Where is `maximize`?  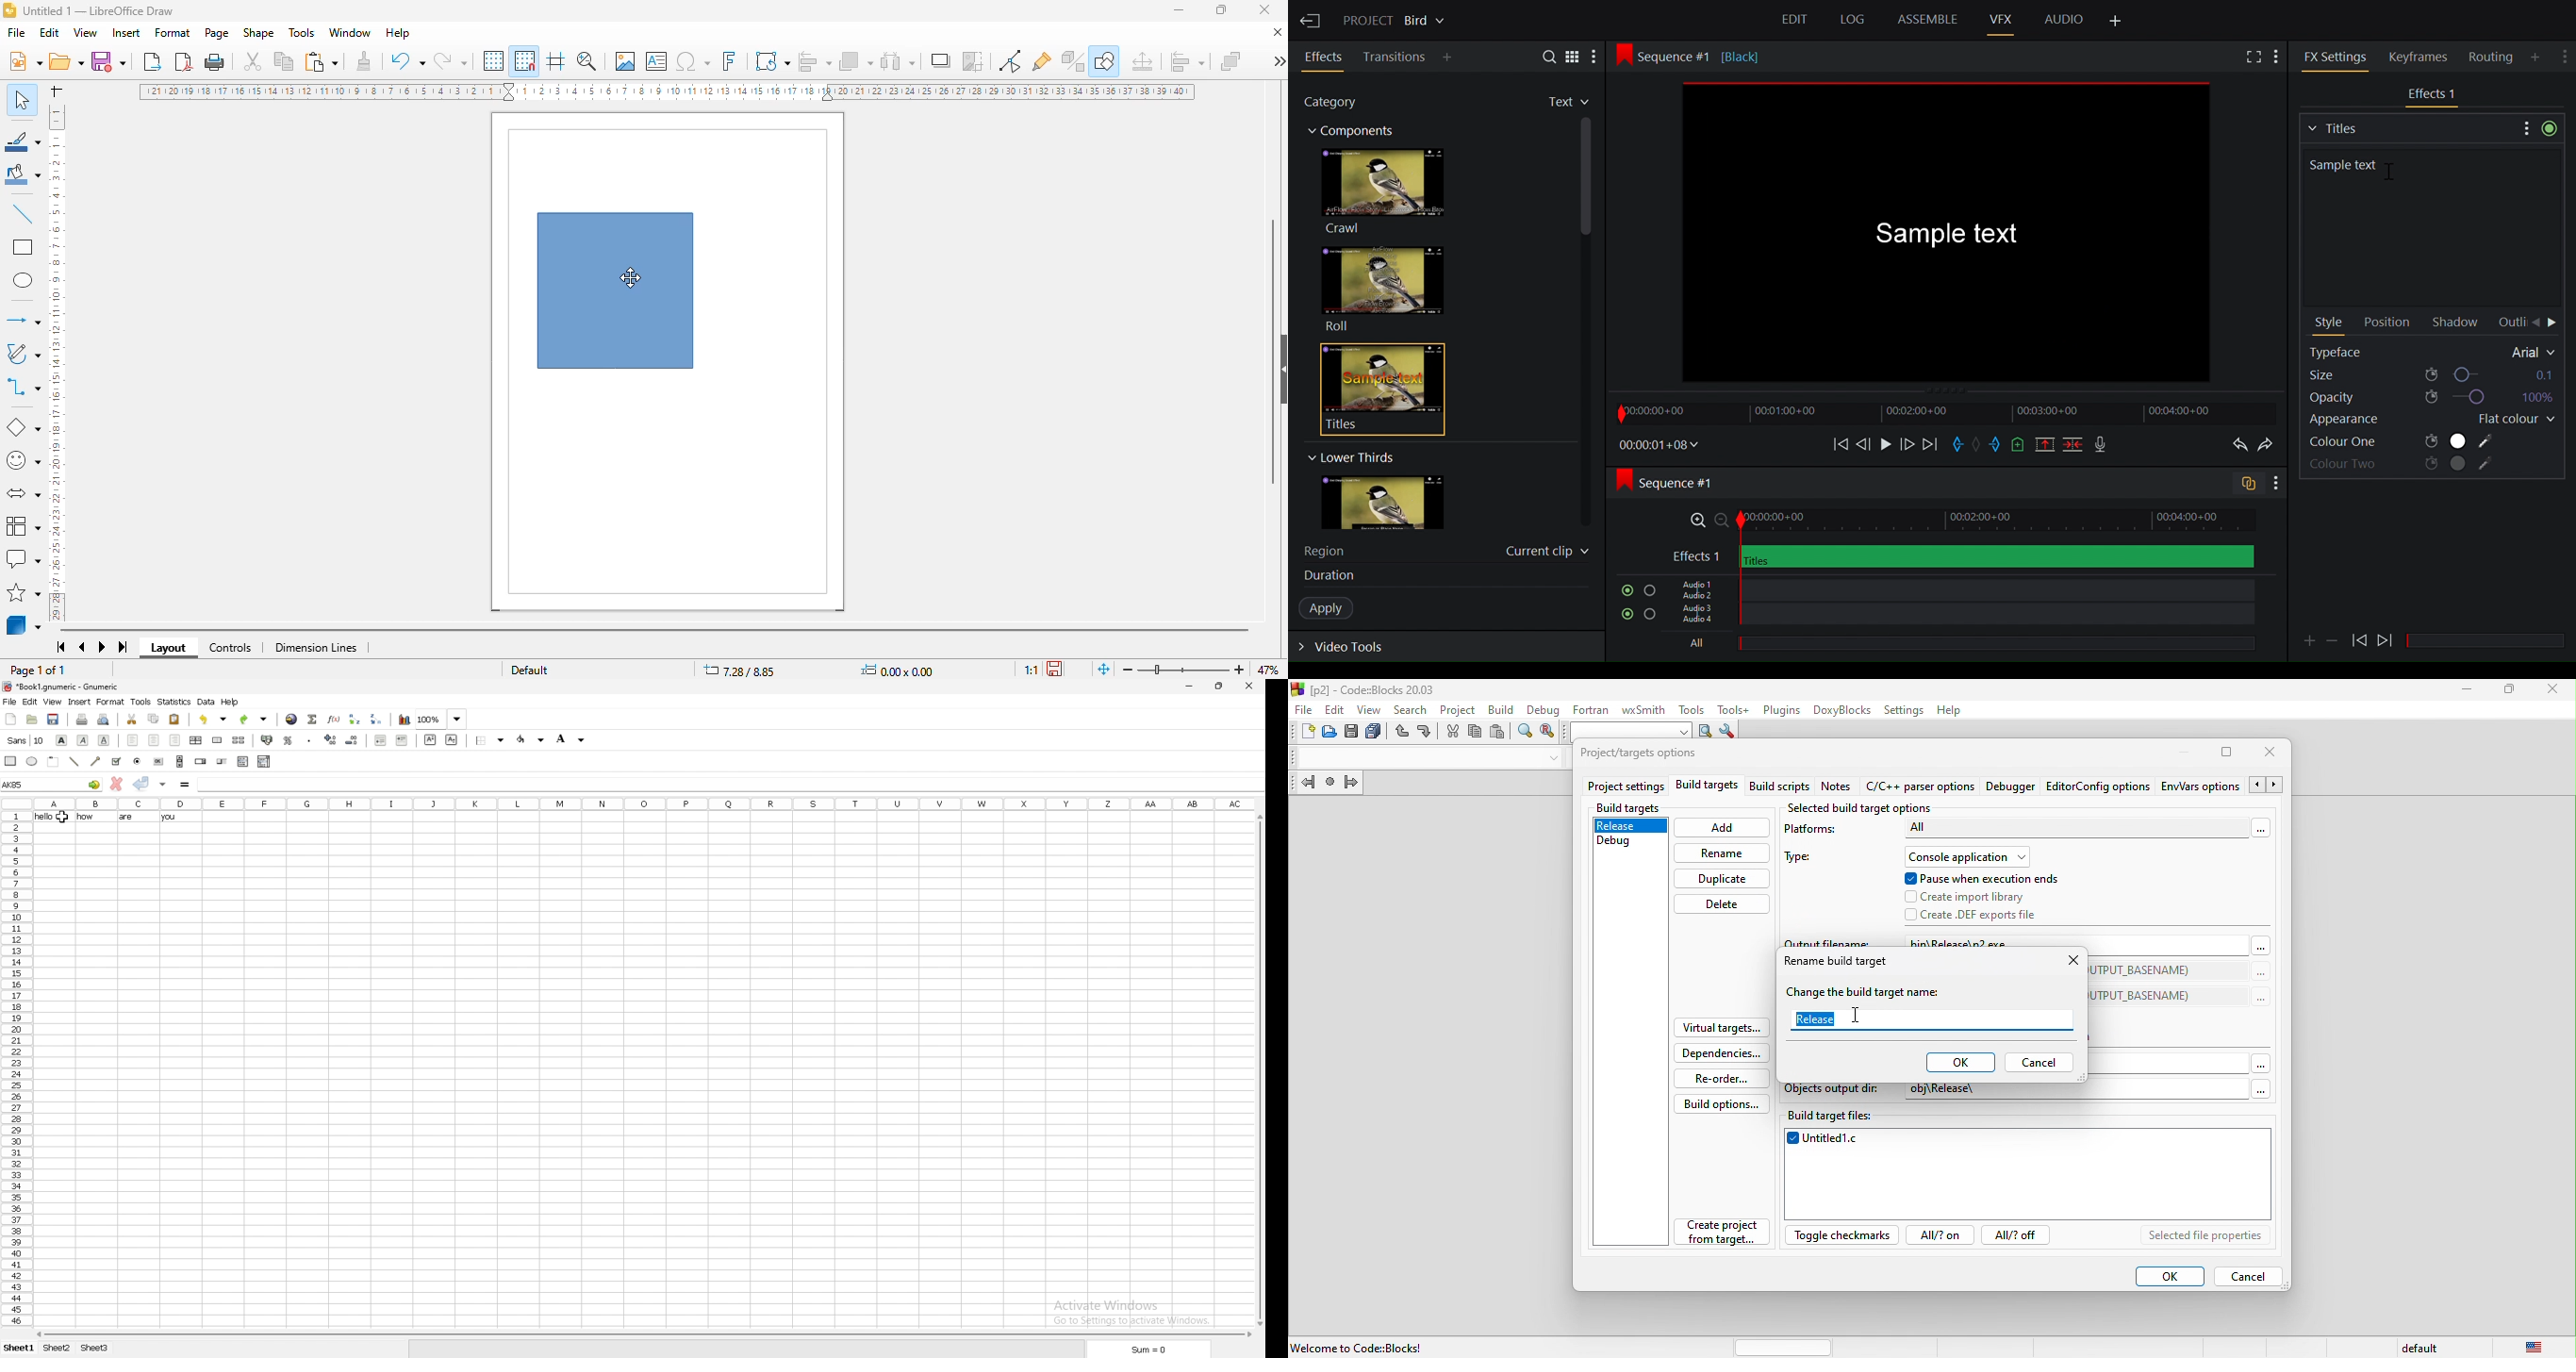 maximize is located at coordinates (2510, 690).